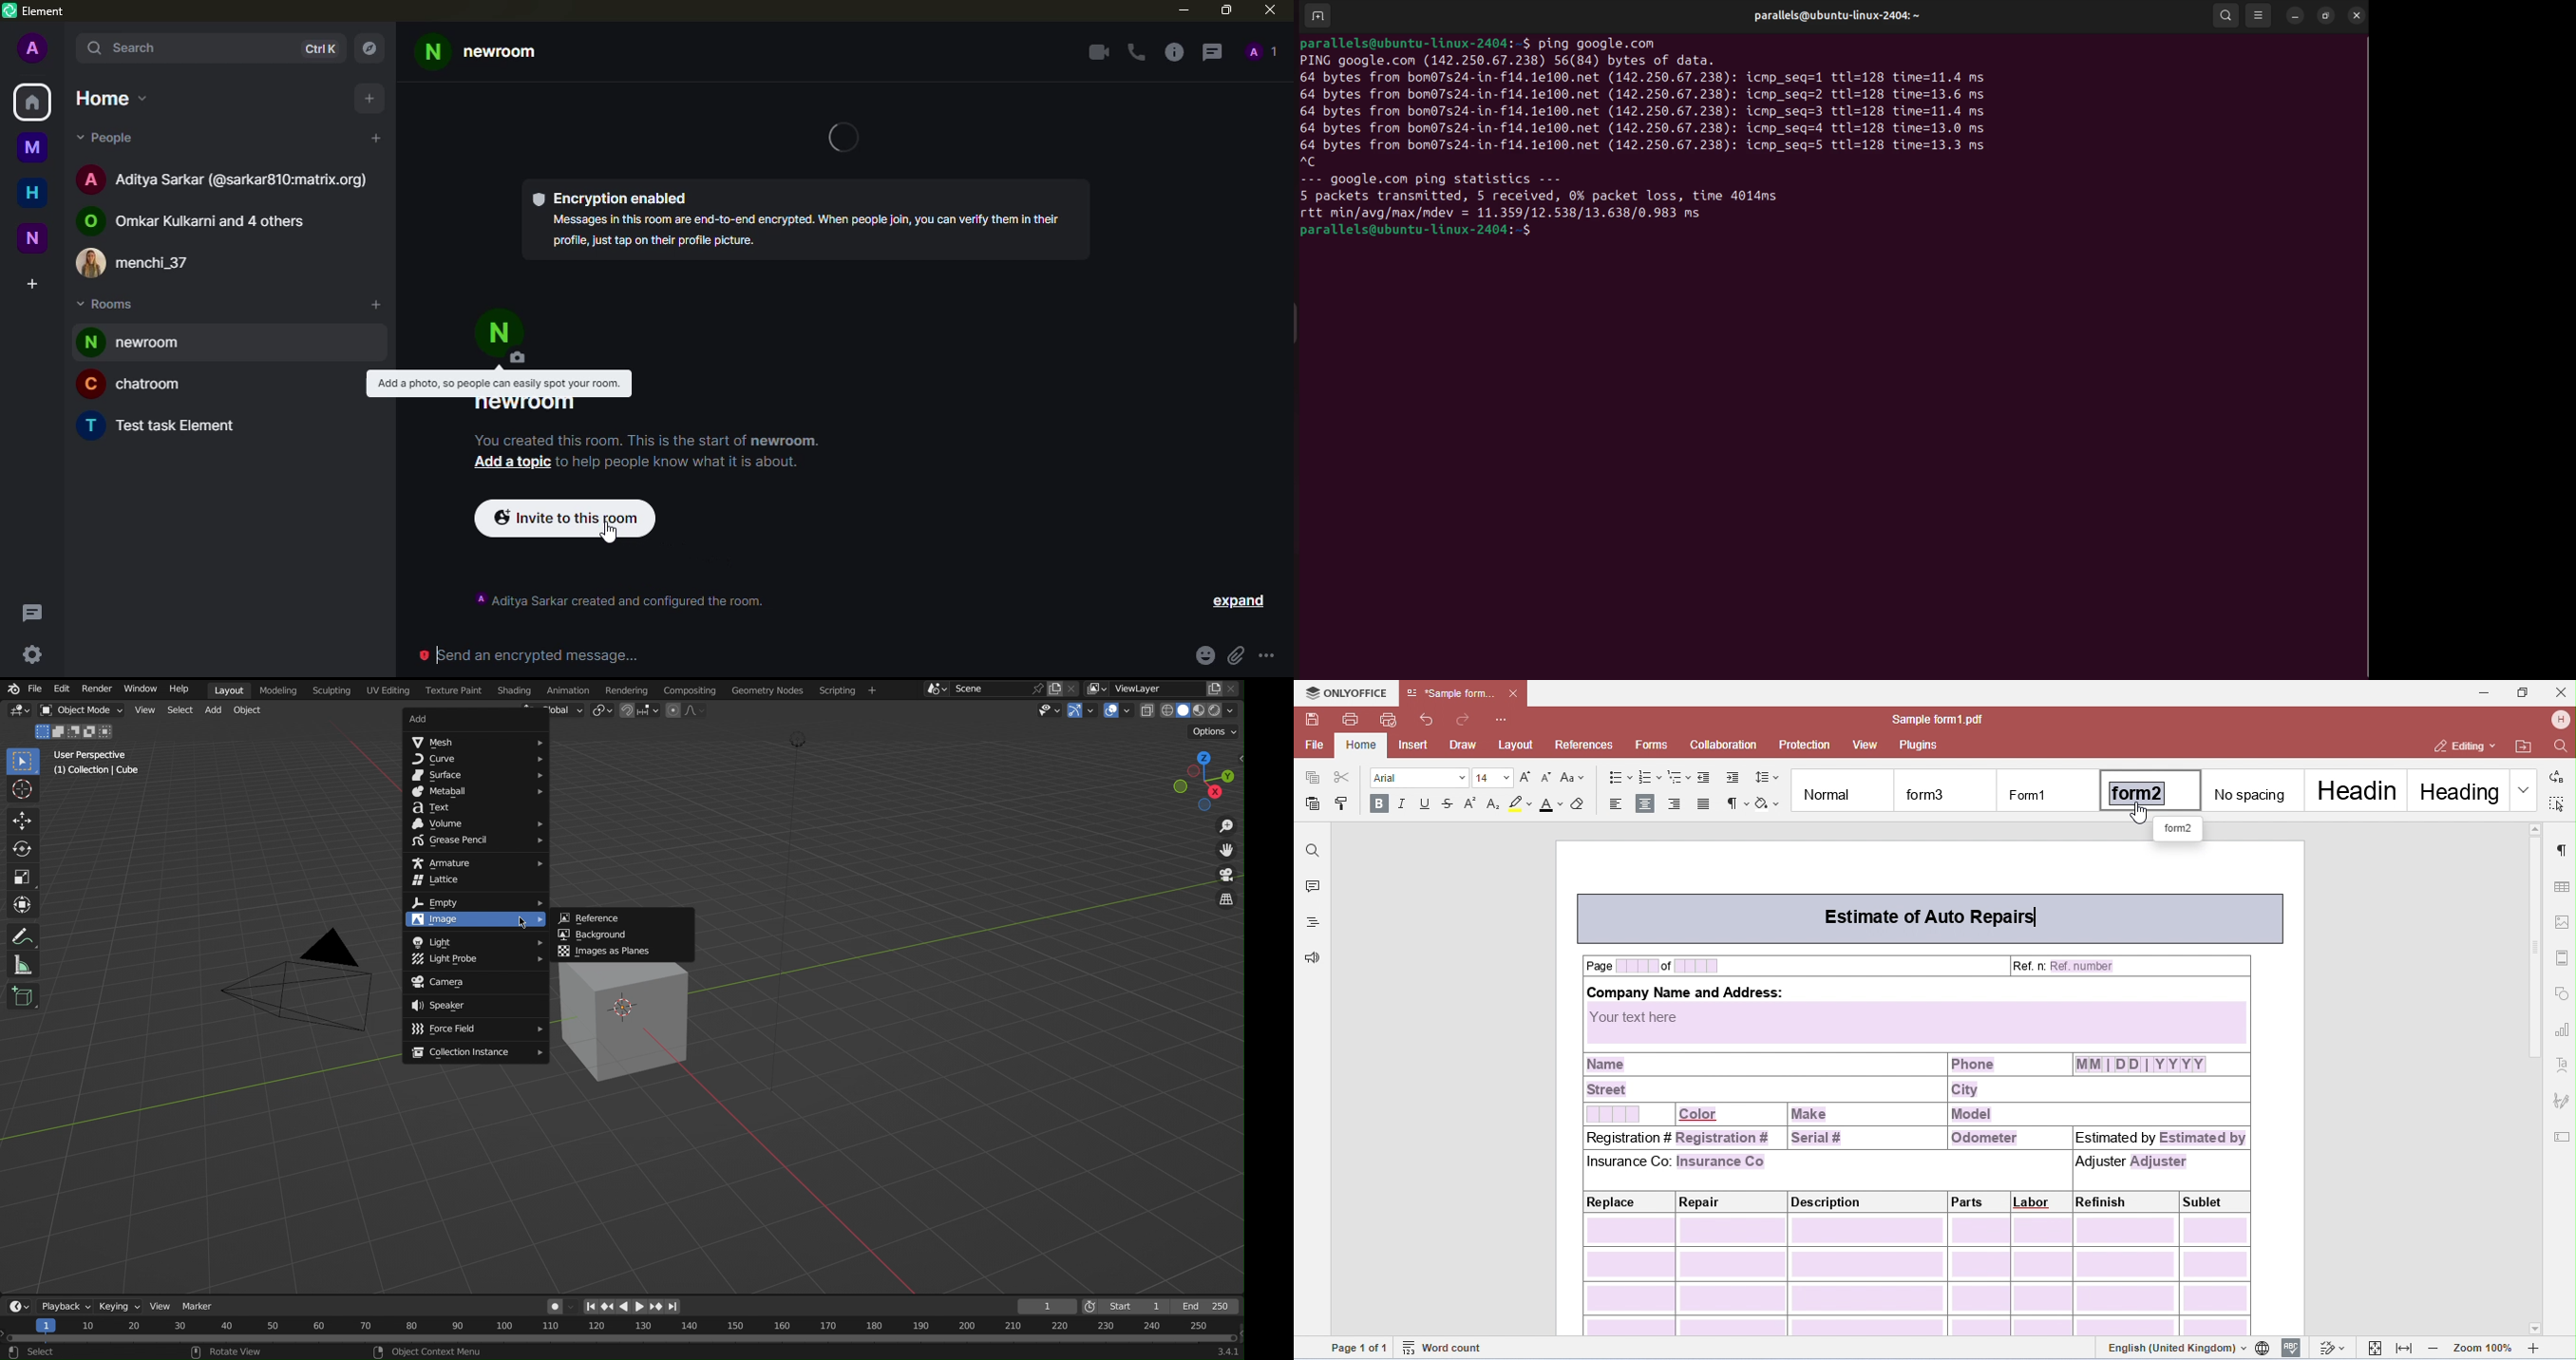 This screenshot has height=1372, width=2576. Describe the element at coordinates (35, 284) in the screenshot. I see `create space` at that location.